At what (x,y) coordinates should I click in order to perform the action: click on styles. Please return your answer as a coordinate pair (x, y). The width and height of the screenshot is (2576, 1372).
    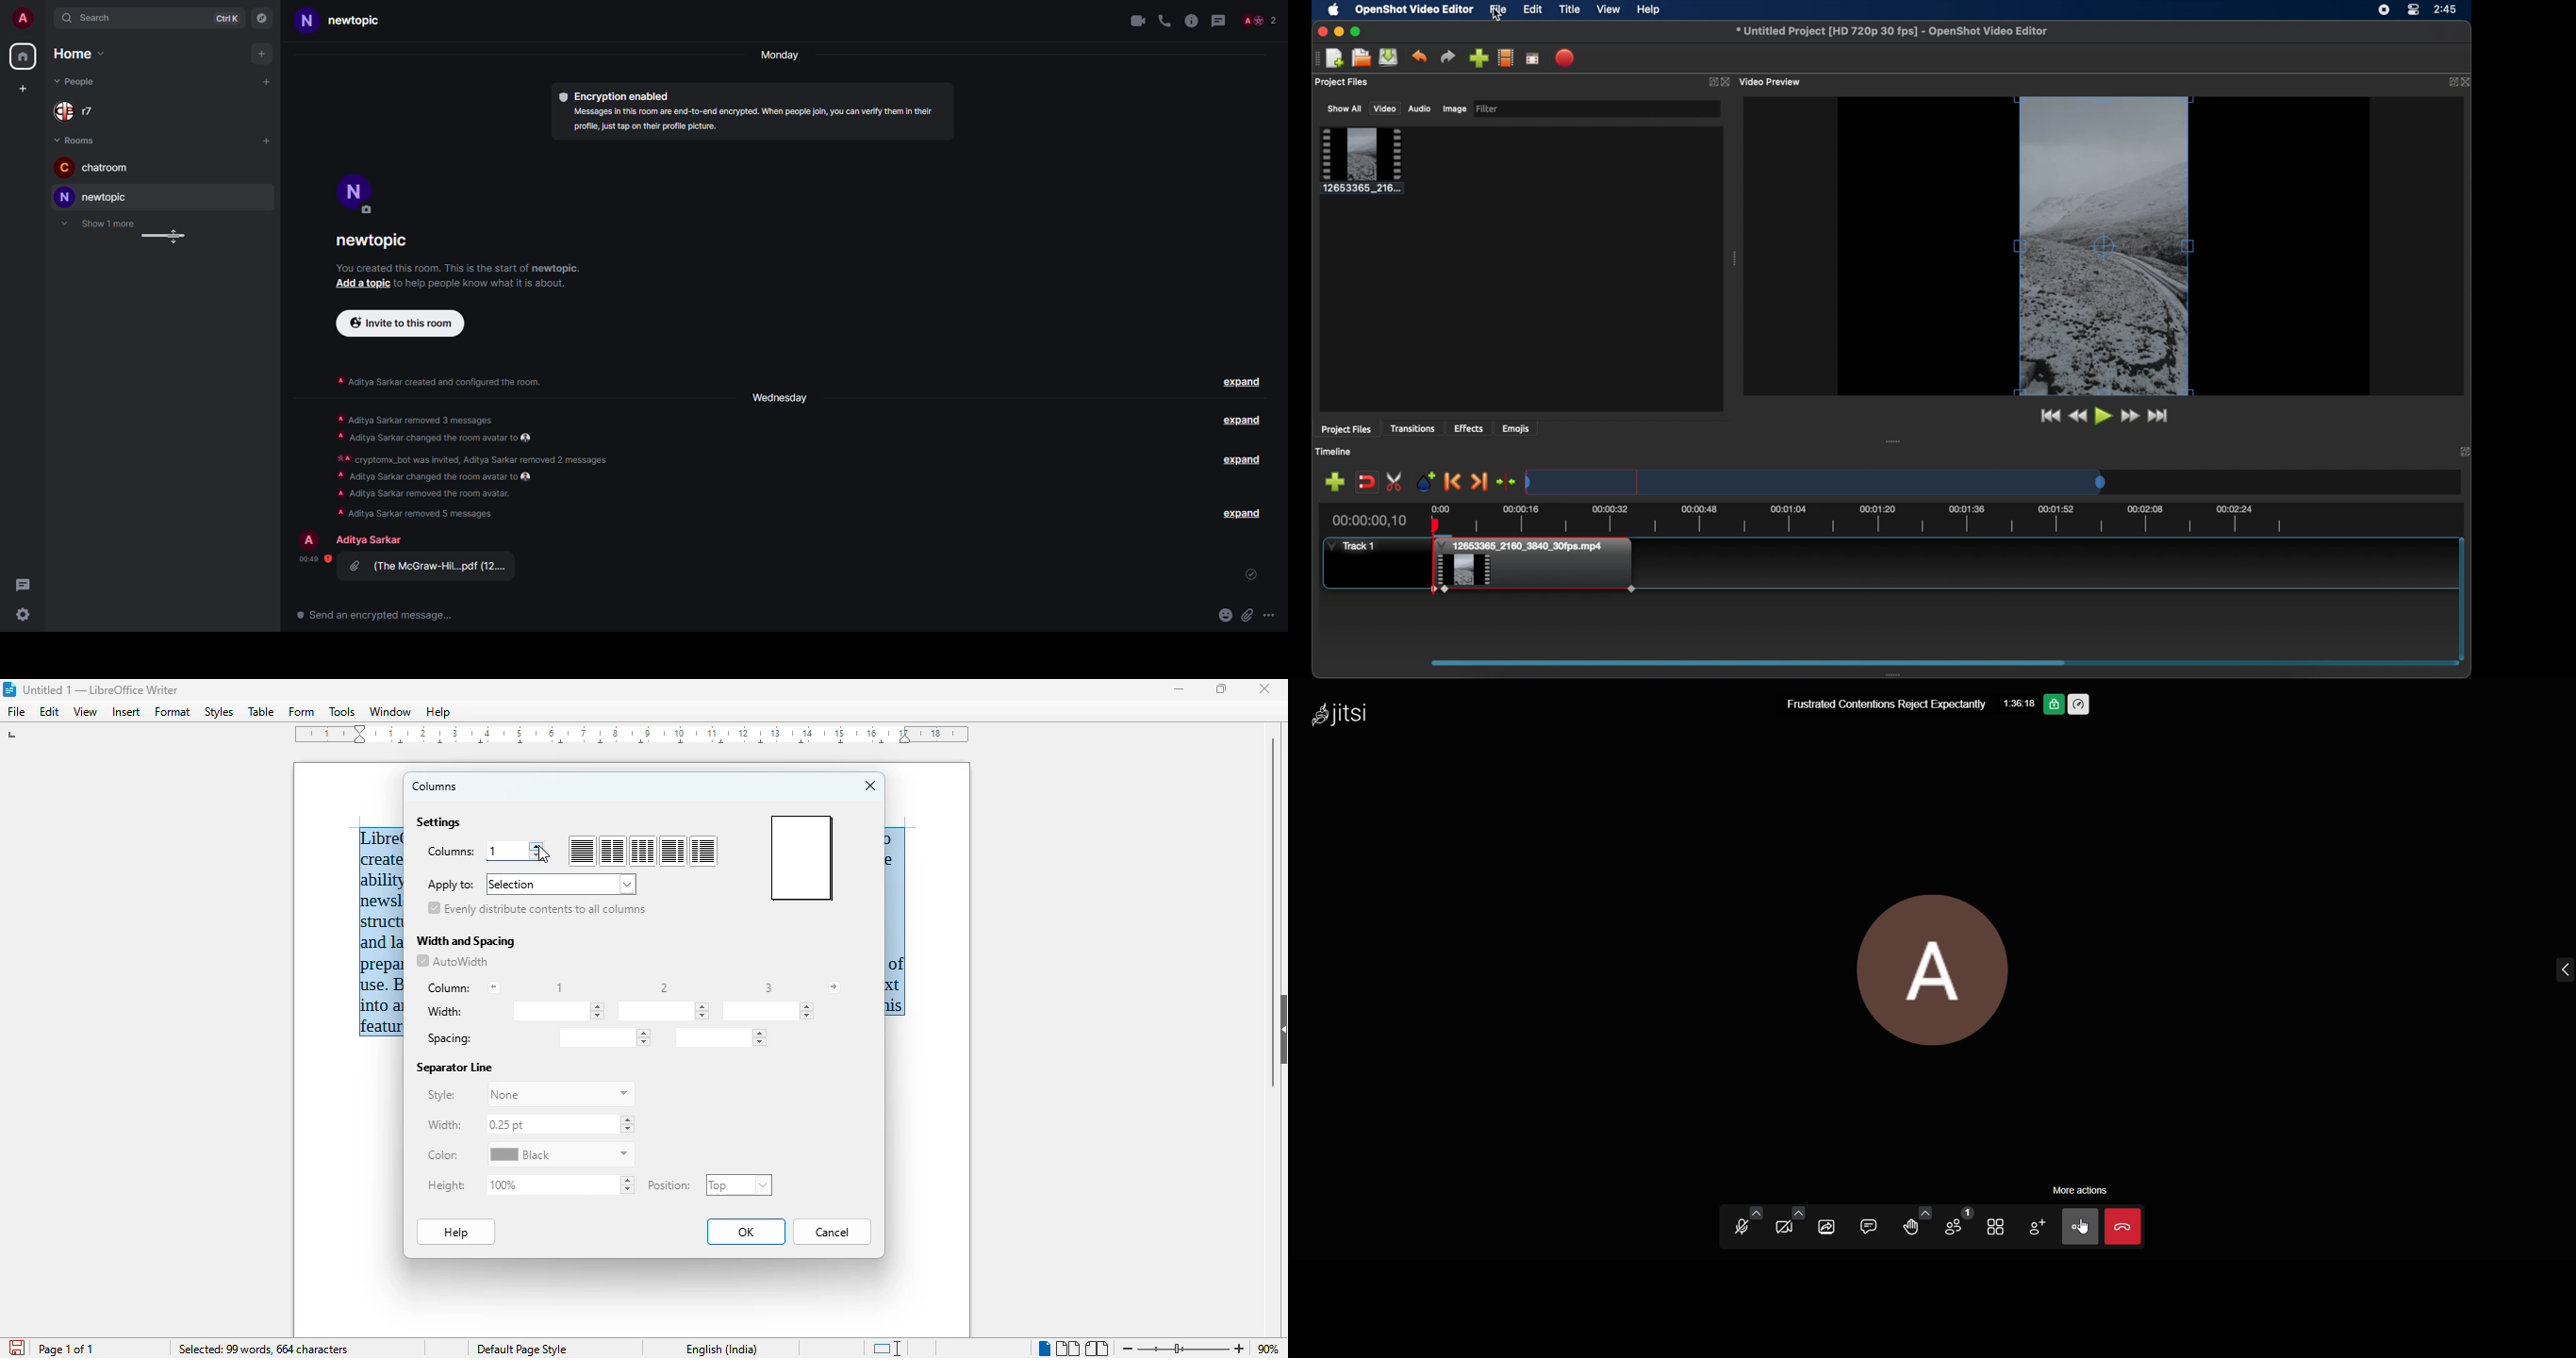
    Looking at the image, I should click on (219, 712).